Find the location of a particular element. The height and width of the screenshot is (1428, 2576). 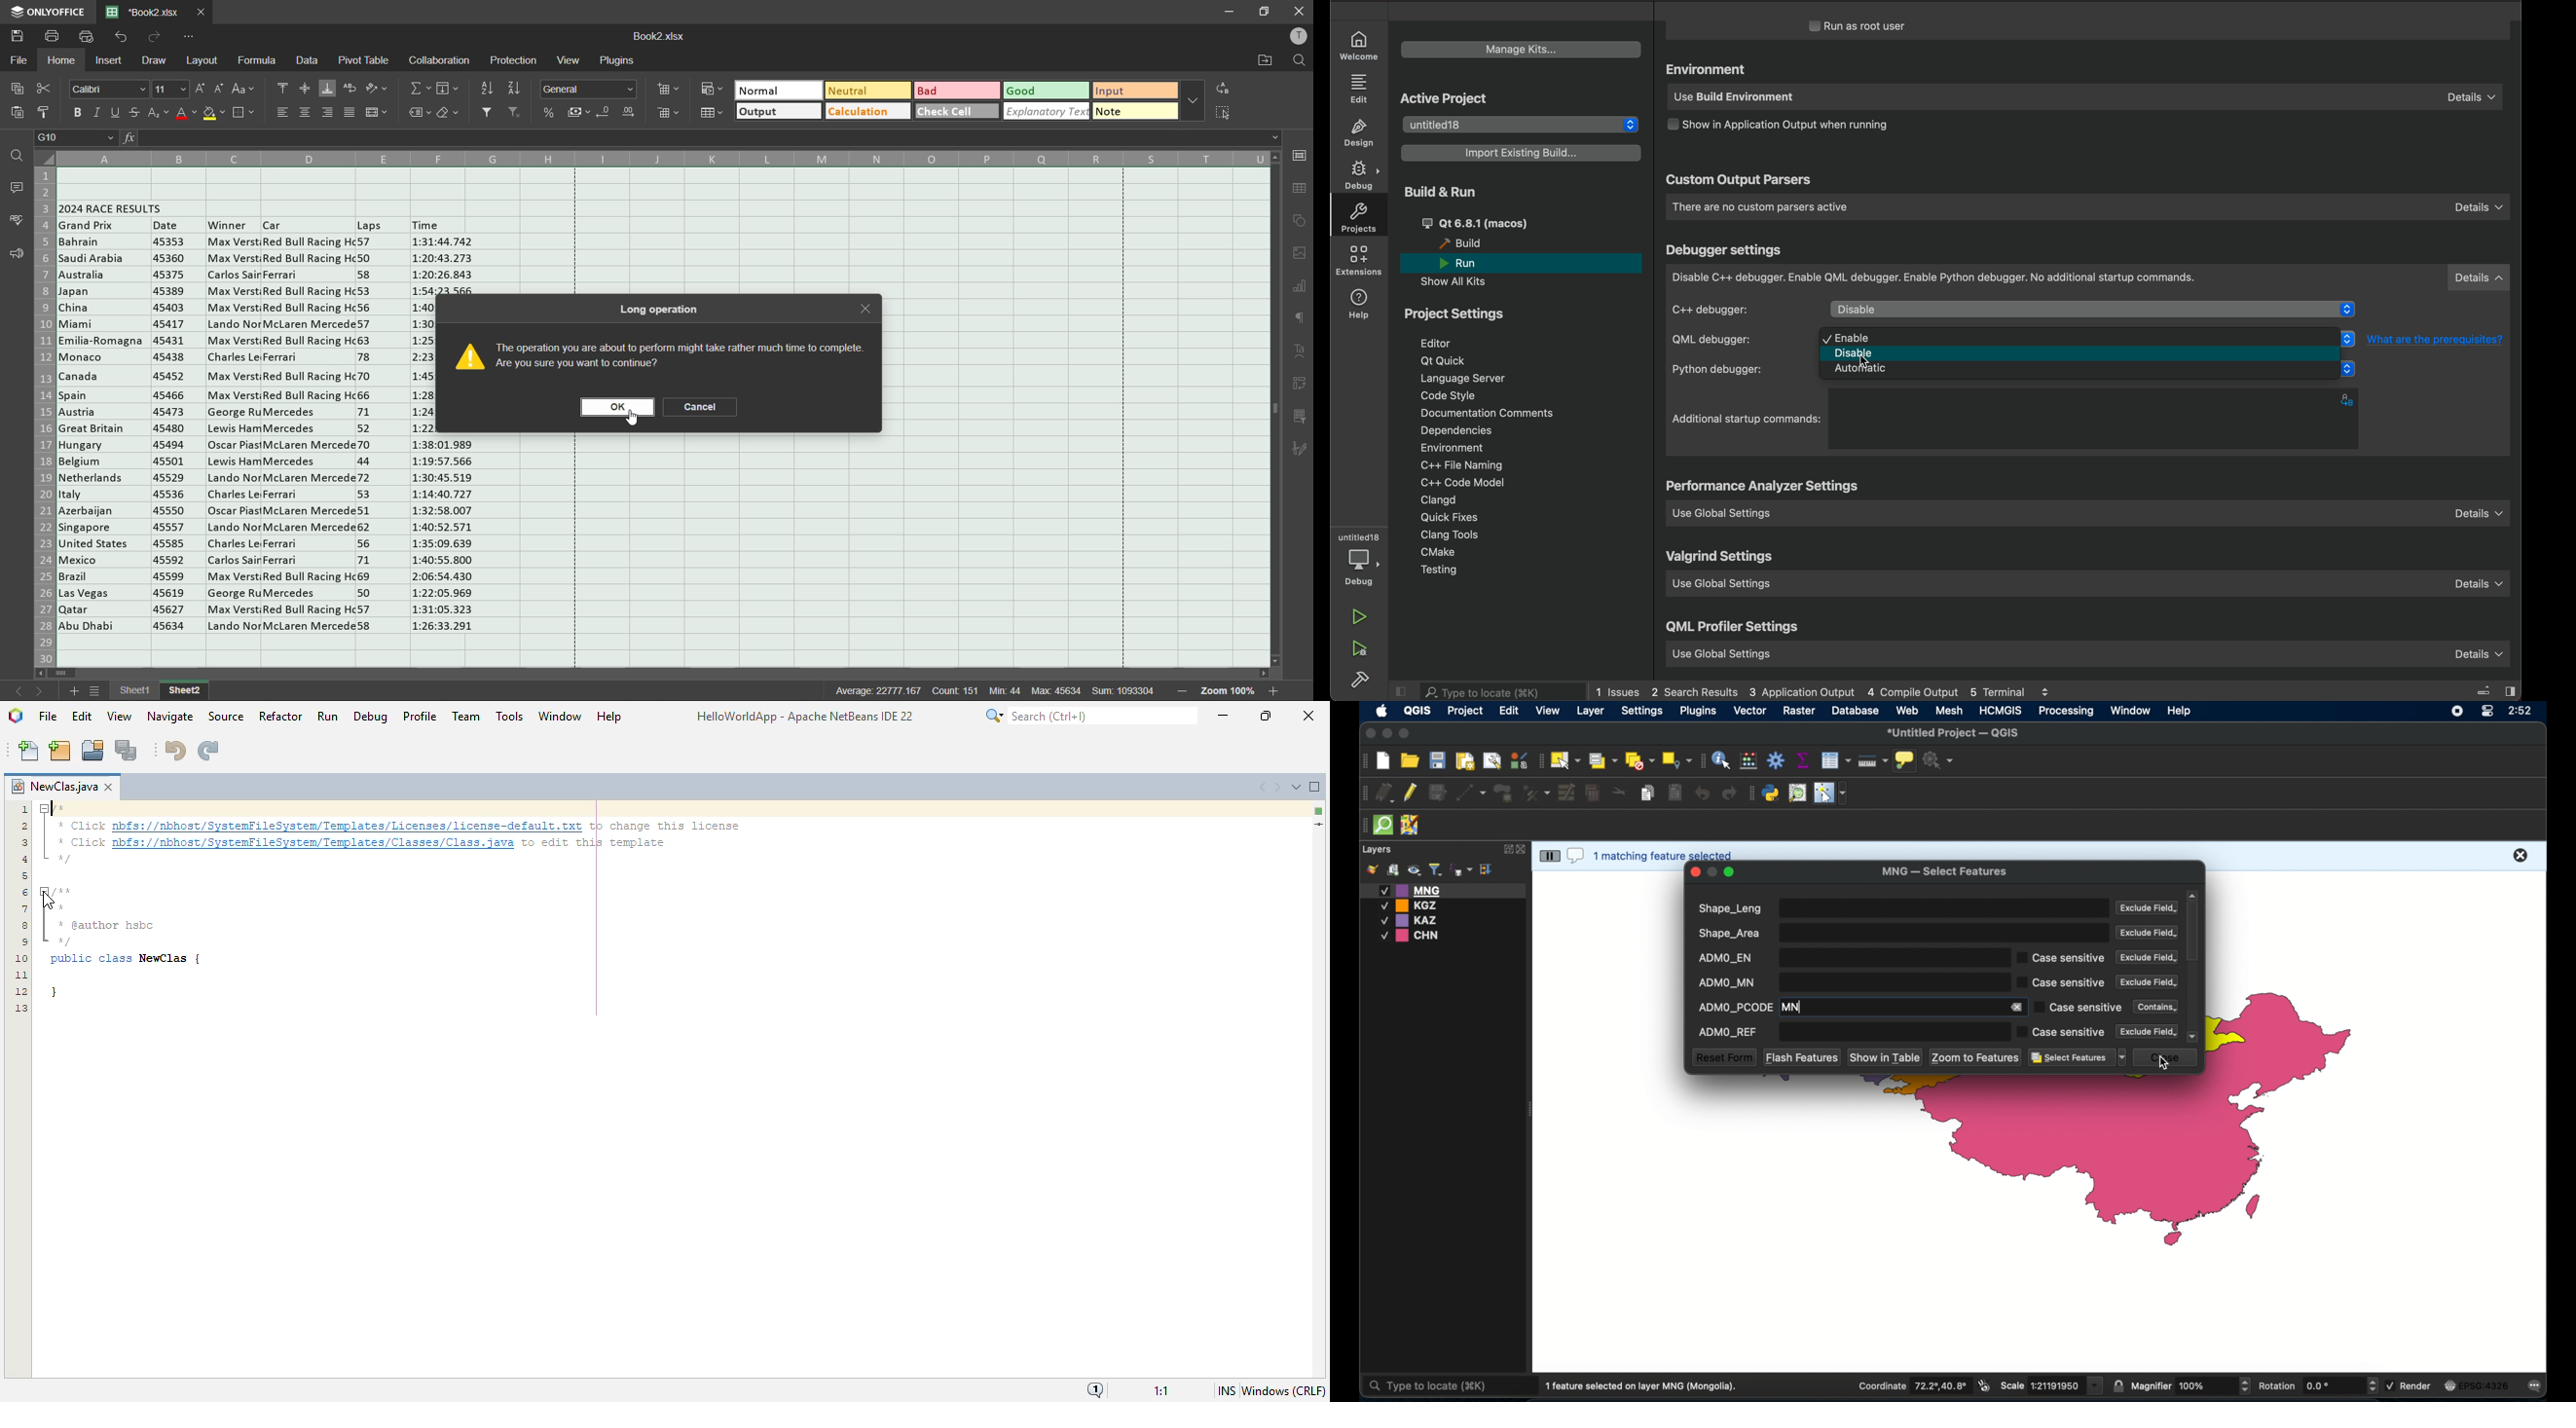

align middle is located at coordinates (304, 90).